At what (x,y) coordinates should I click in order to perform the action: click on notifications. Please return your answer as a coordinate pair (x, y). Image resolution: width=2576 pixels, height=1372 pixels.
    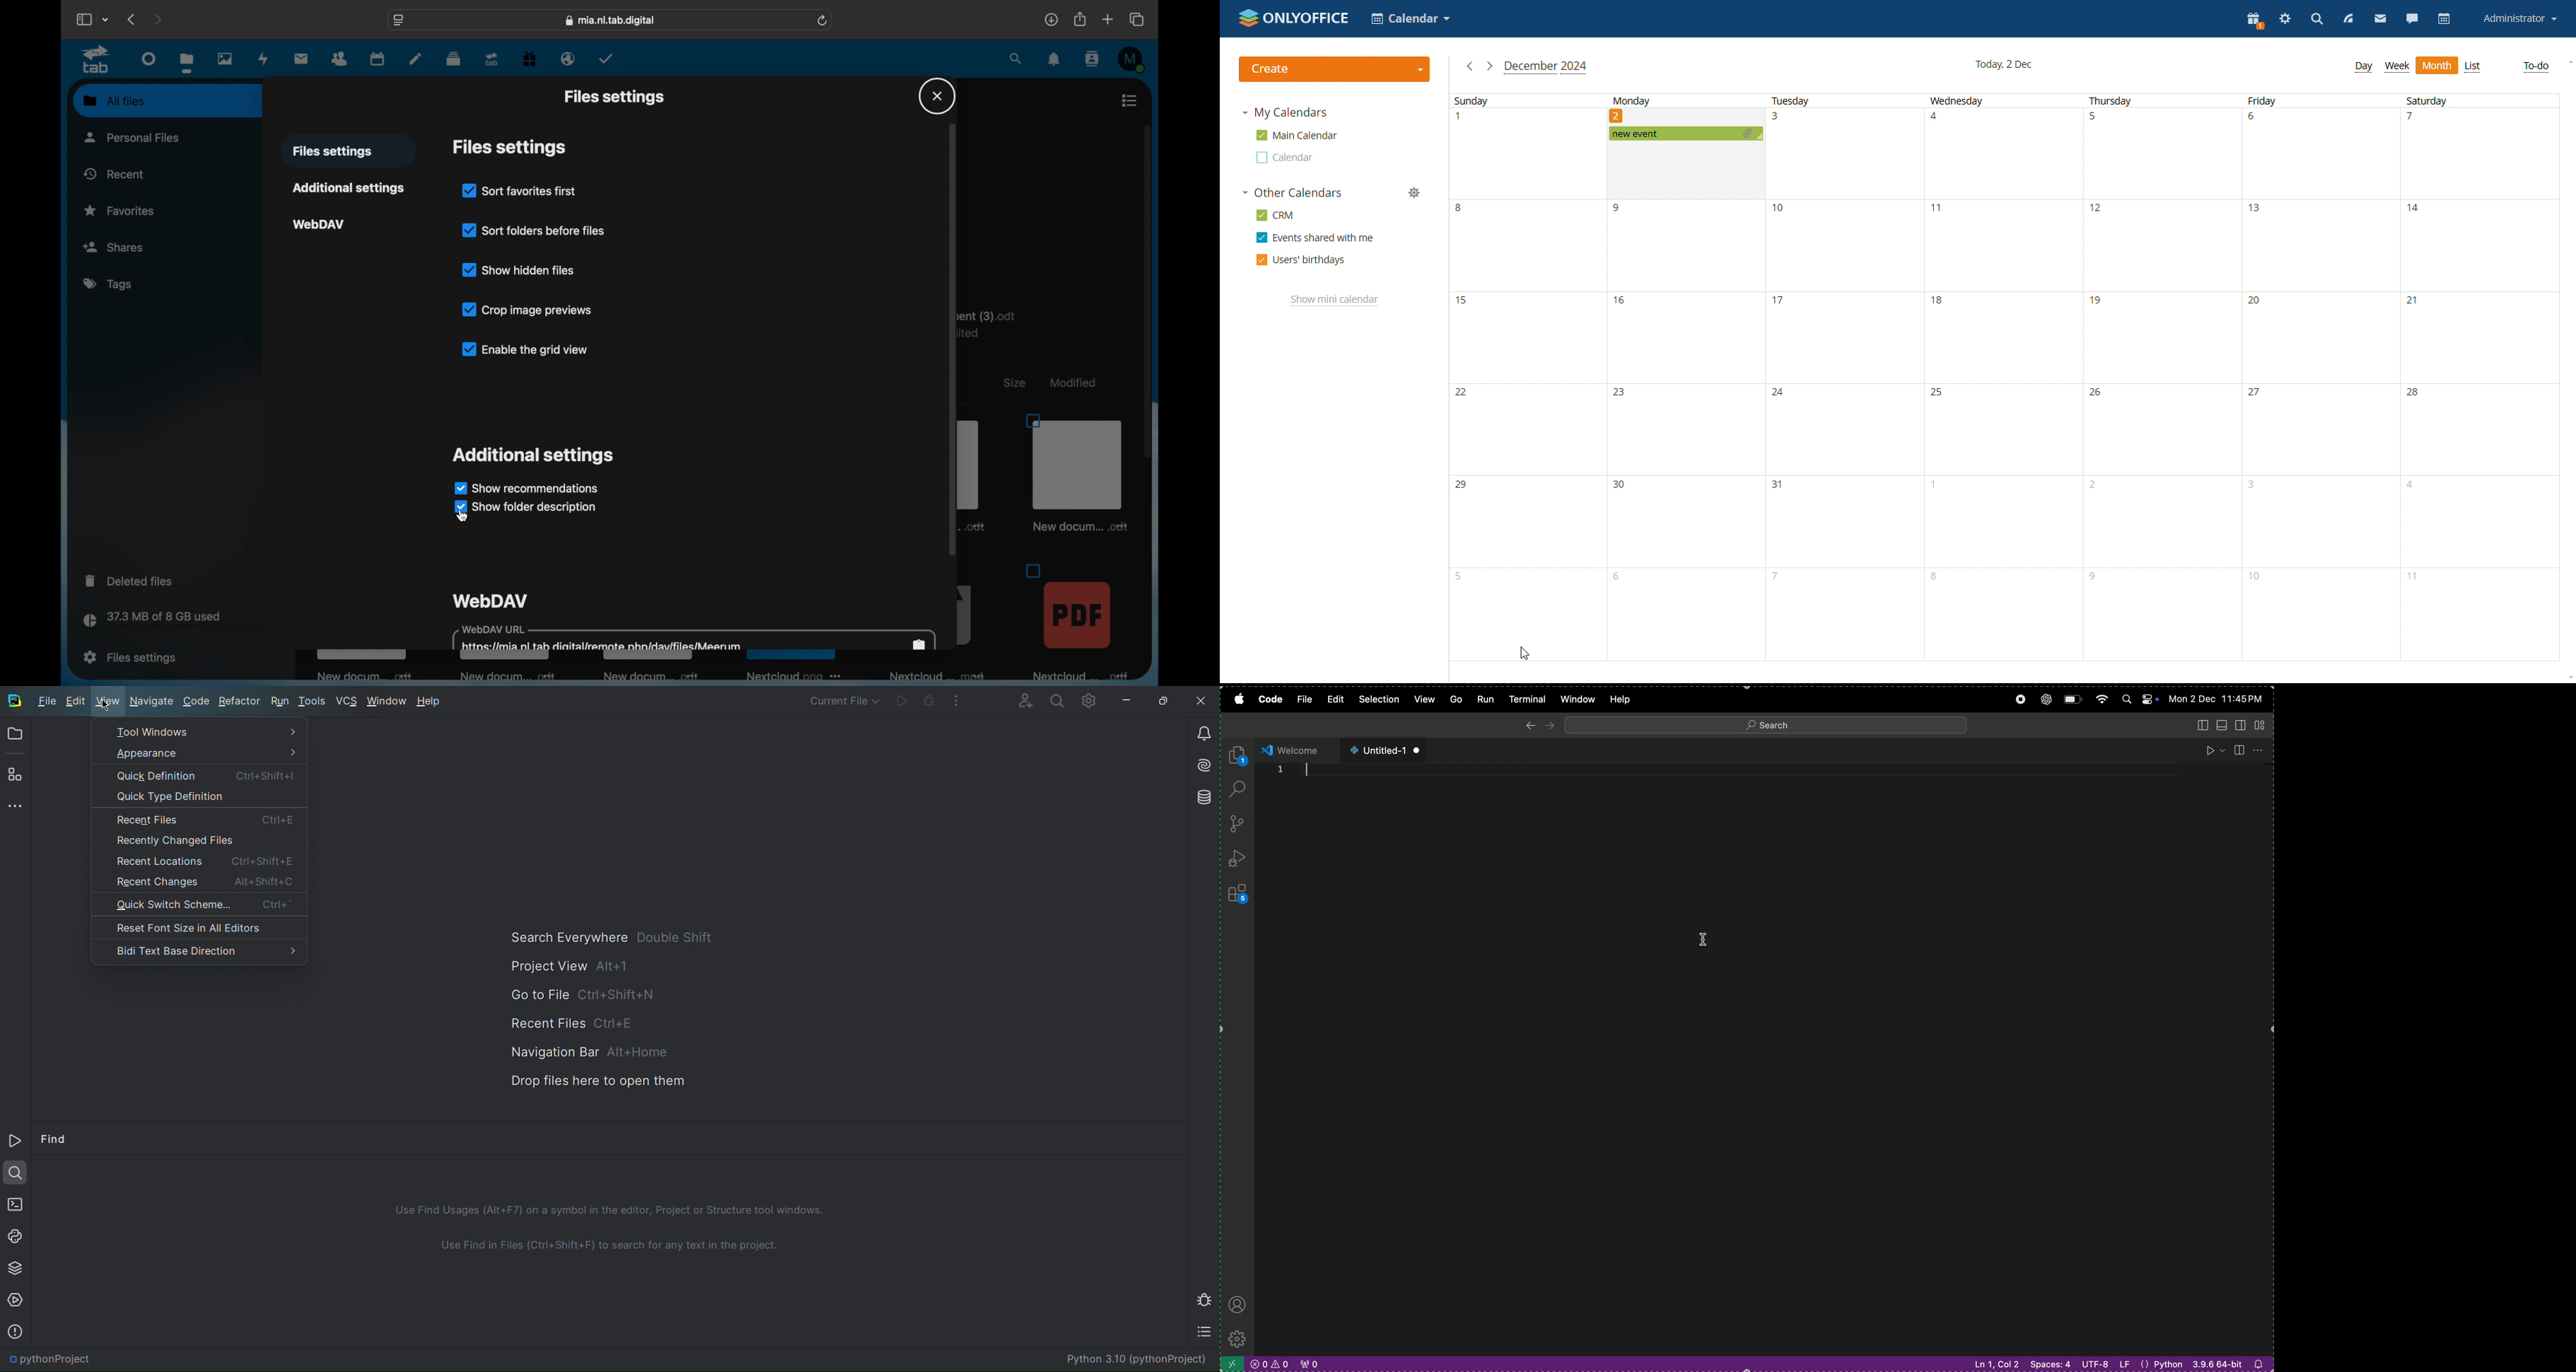
    Looking at the image, I should click on (1055, 60).